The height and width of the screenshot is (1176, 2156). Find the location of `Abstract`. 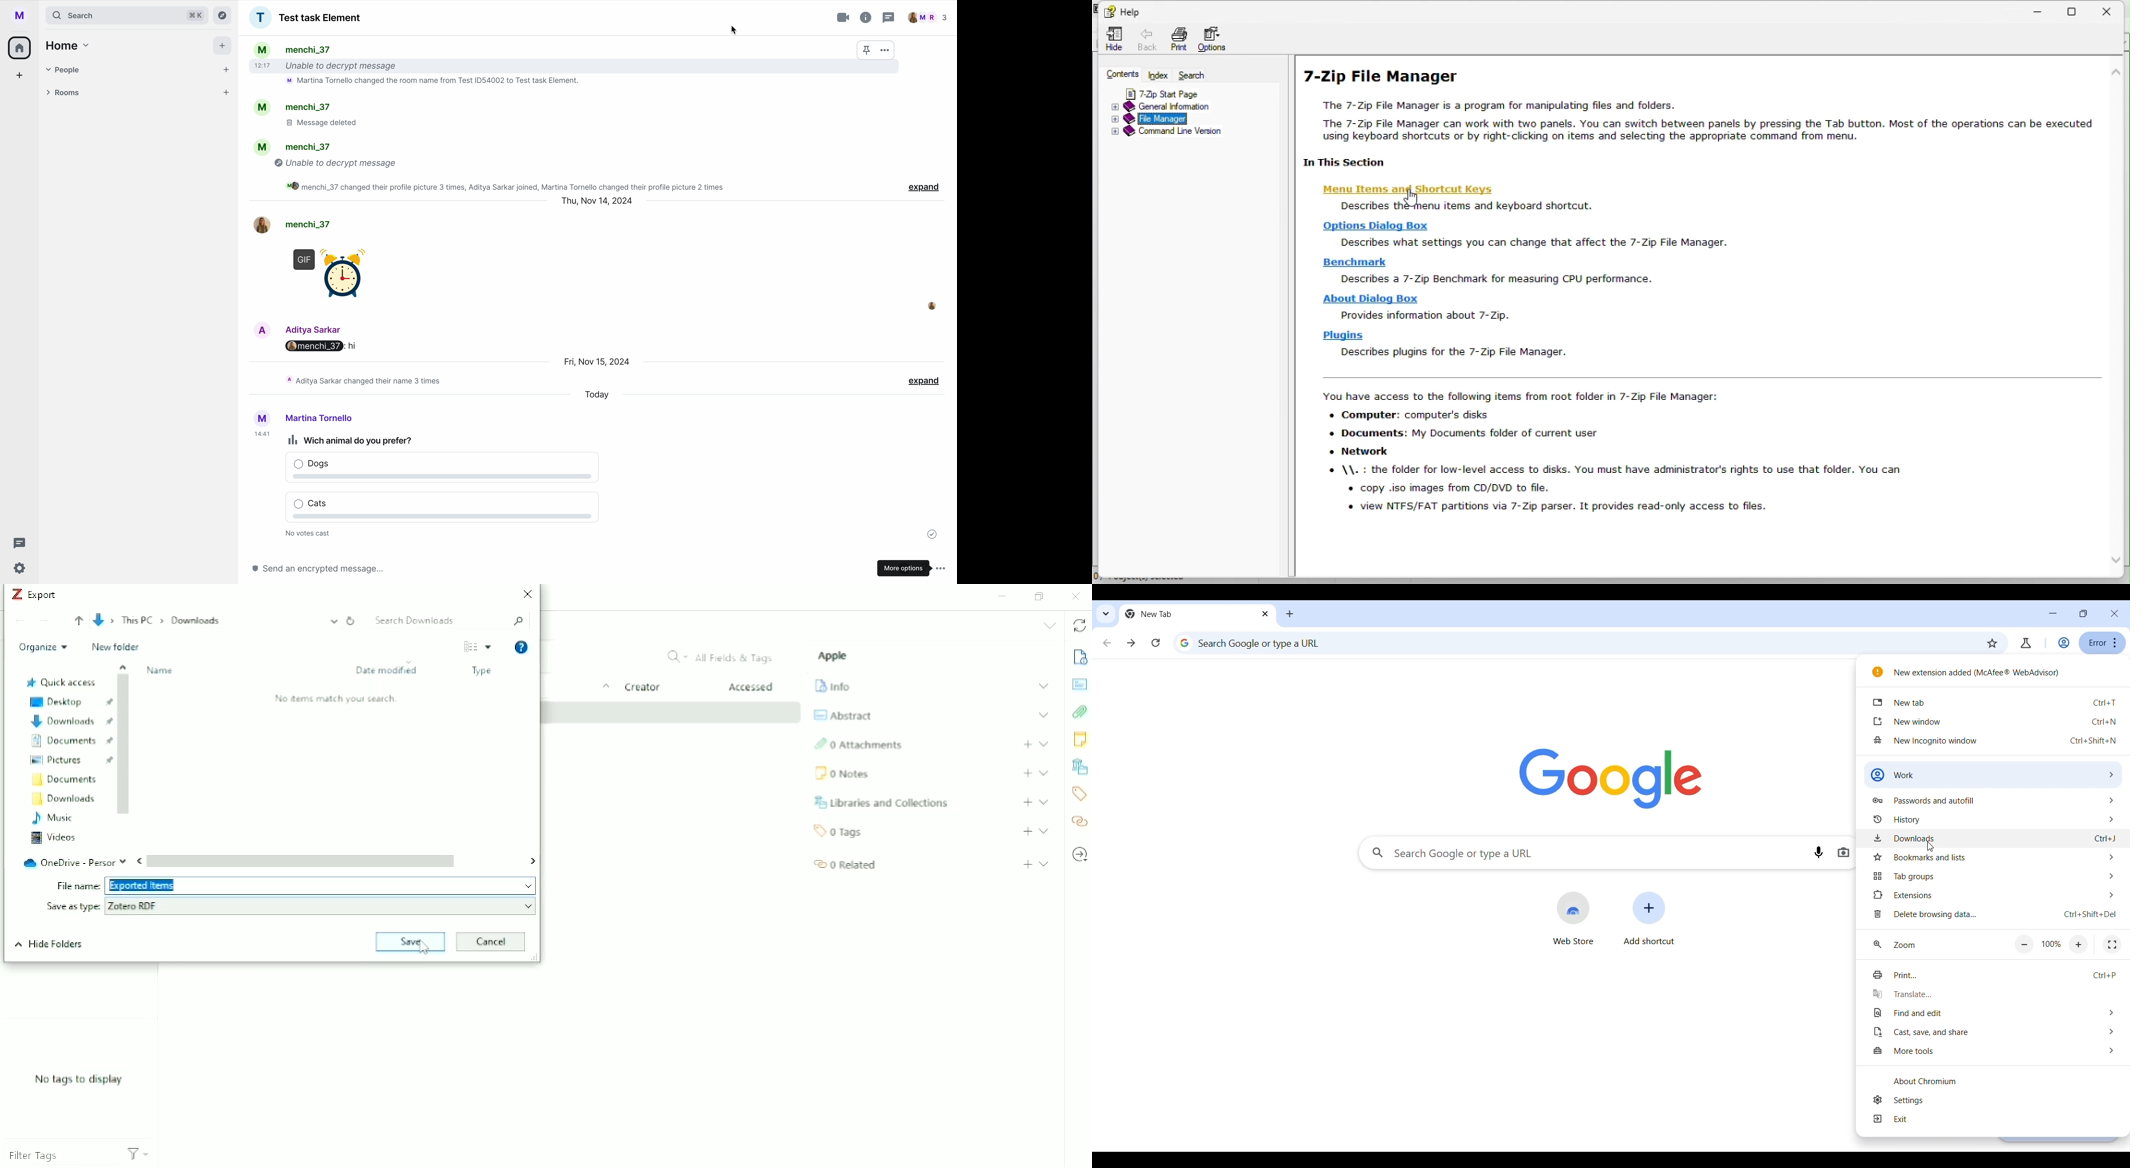

Abstract is located at coordinates (843, 715).